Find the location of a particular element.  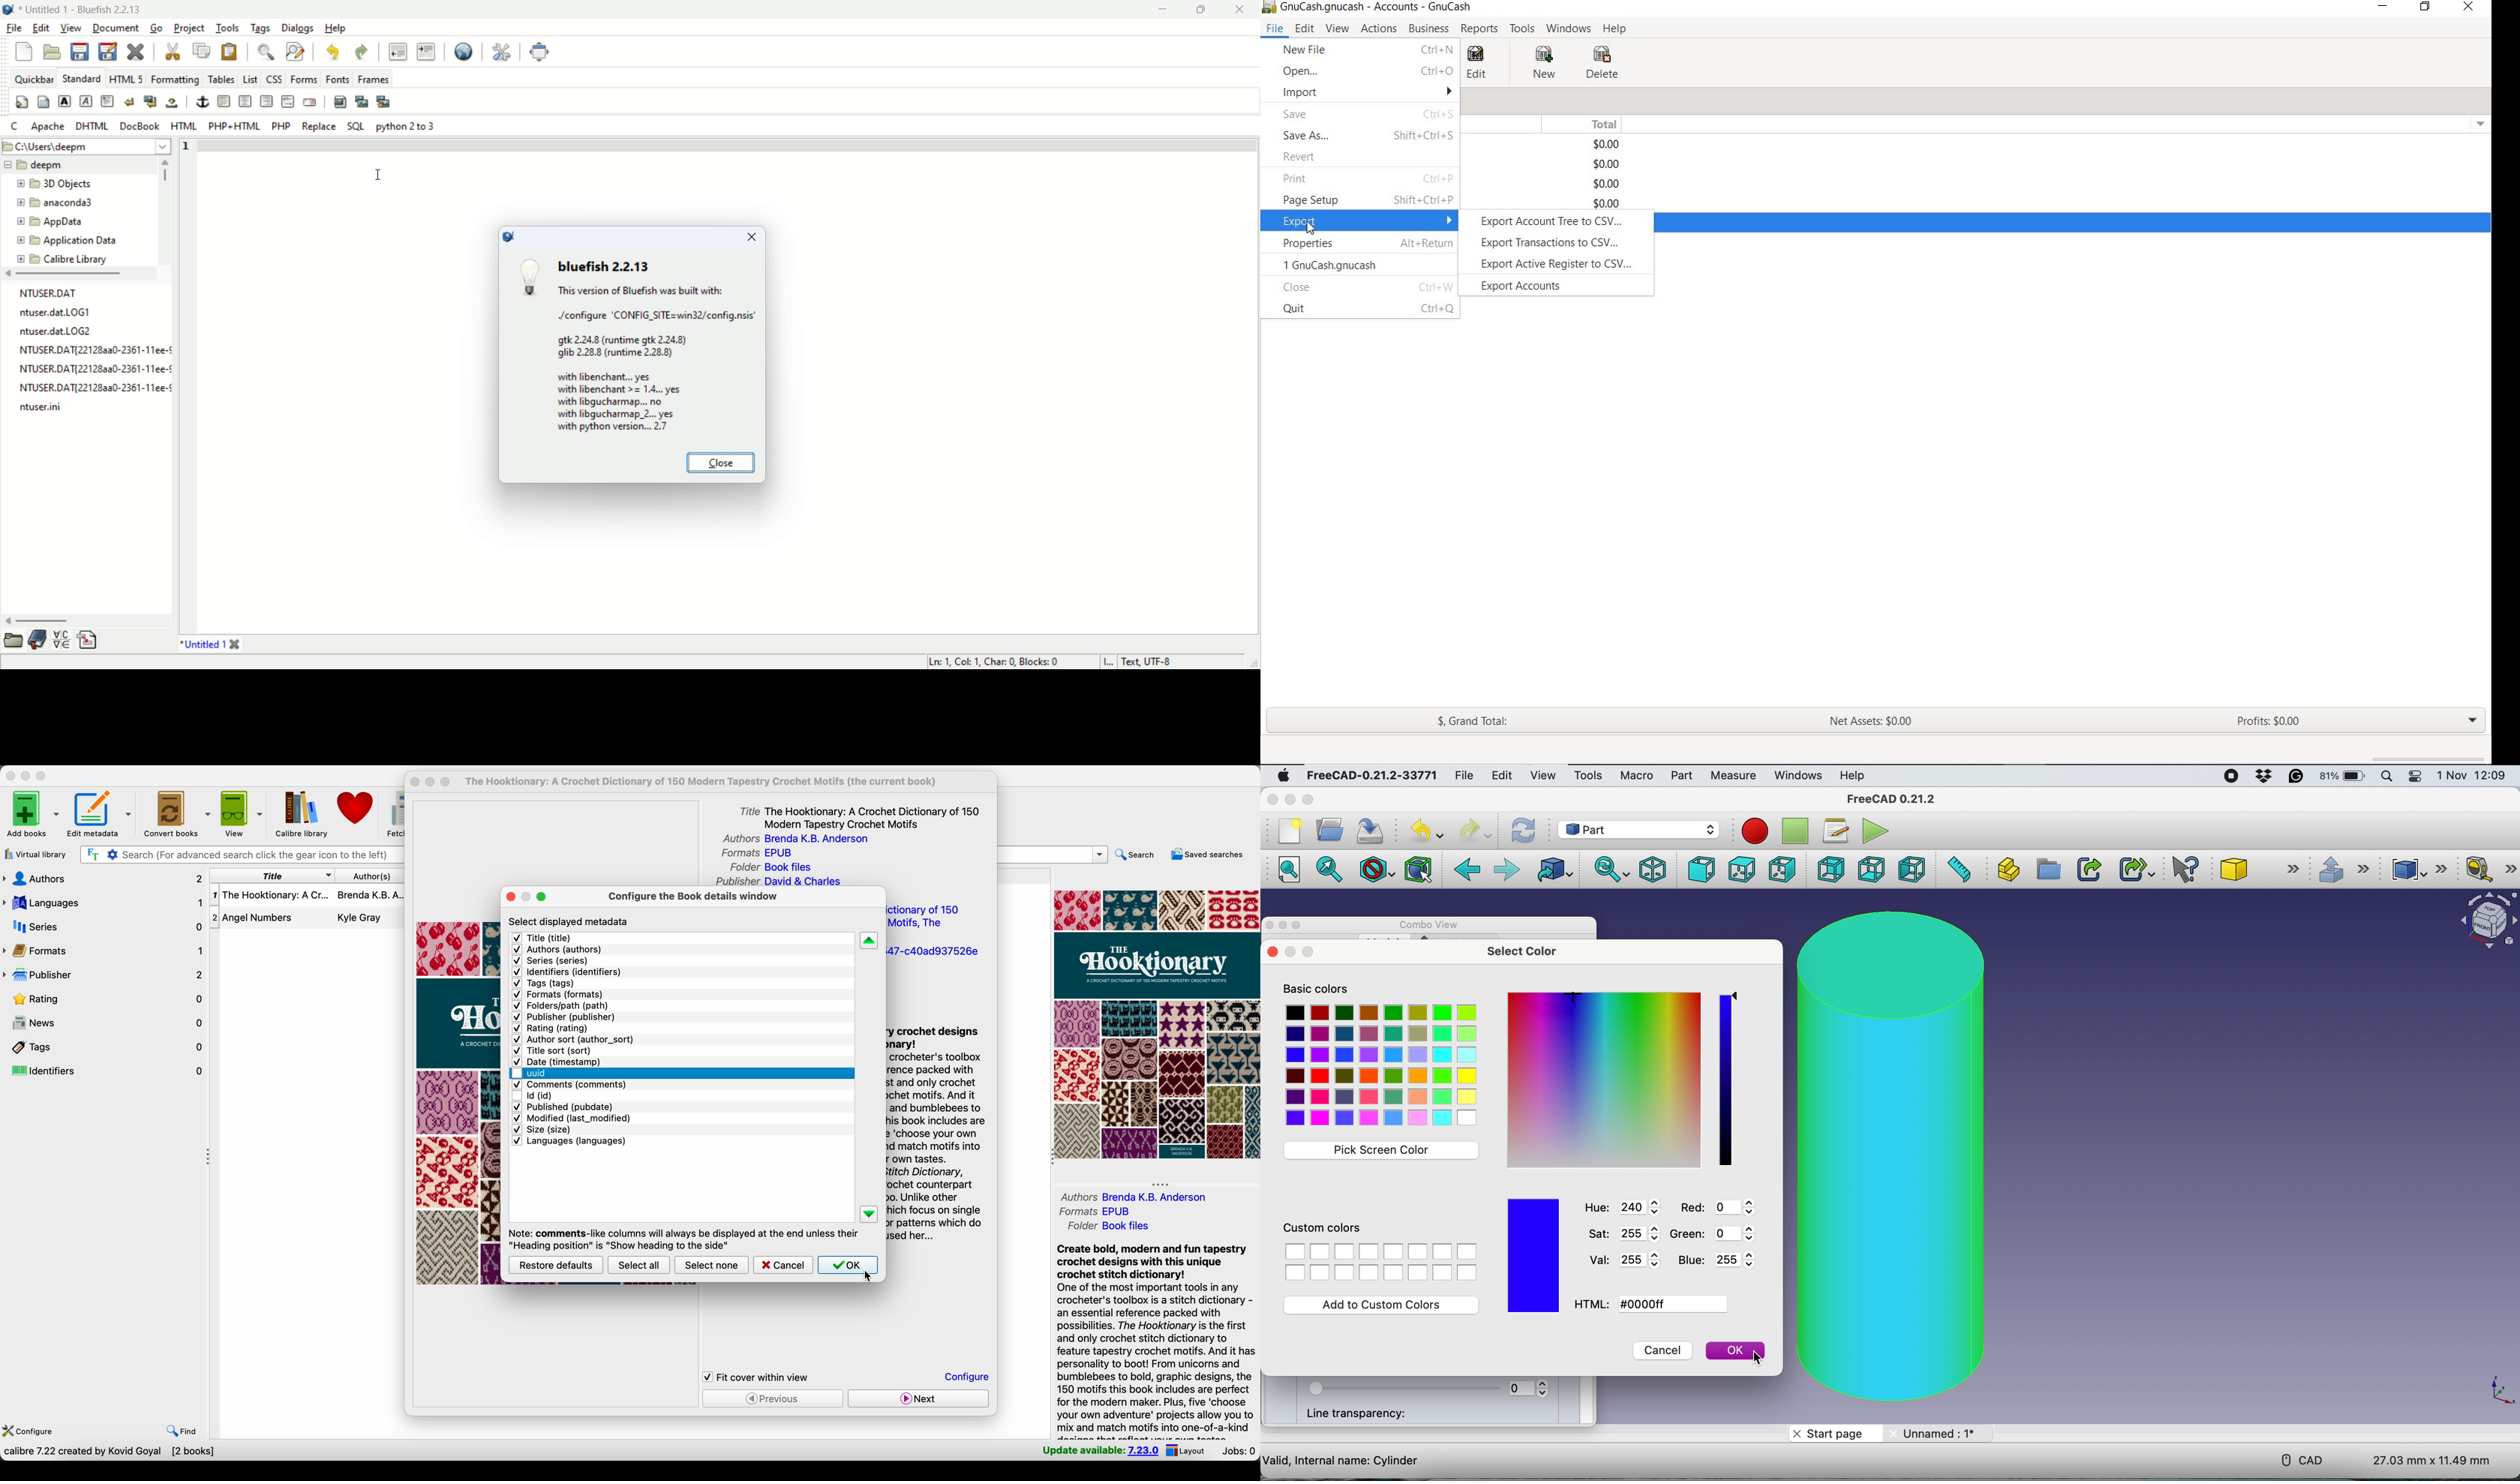

publisher is located at coordinates (565, 1017).